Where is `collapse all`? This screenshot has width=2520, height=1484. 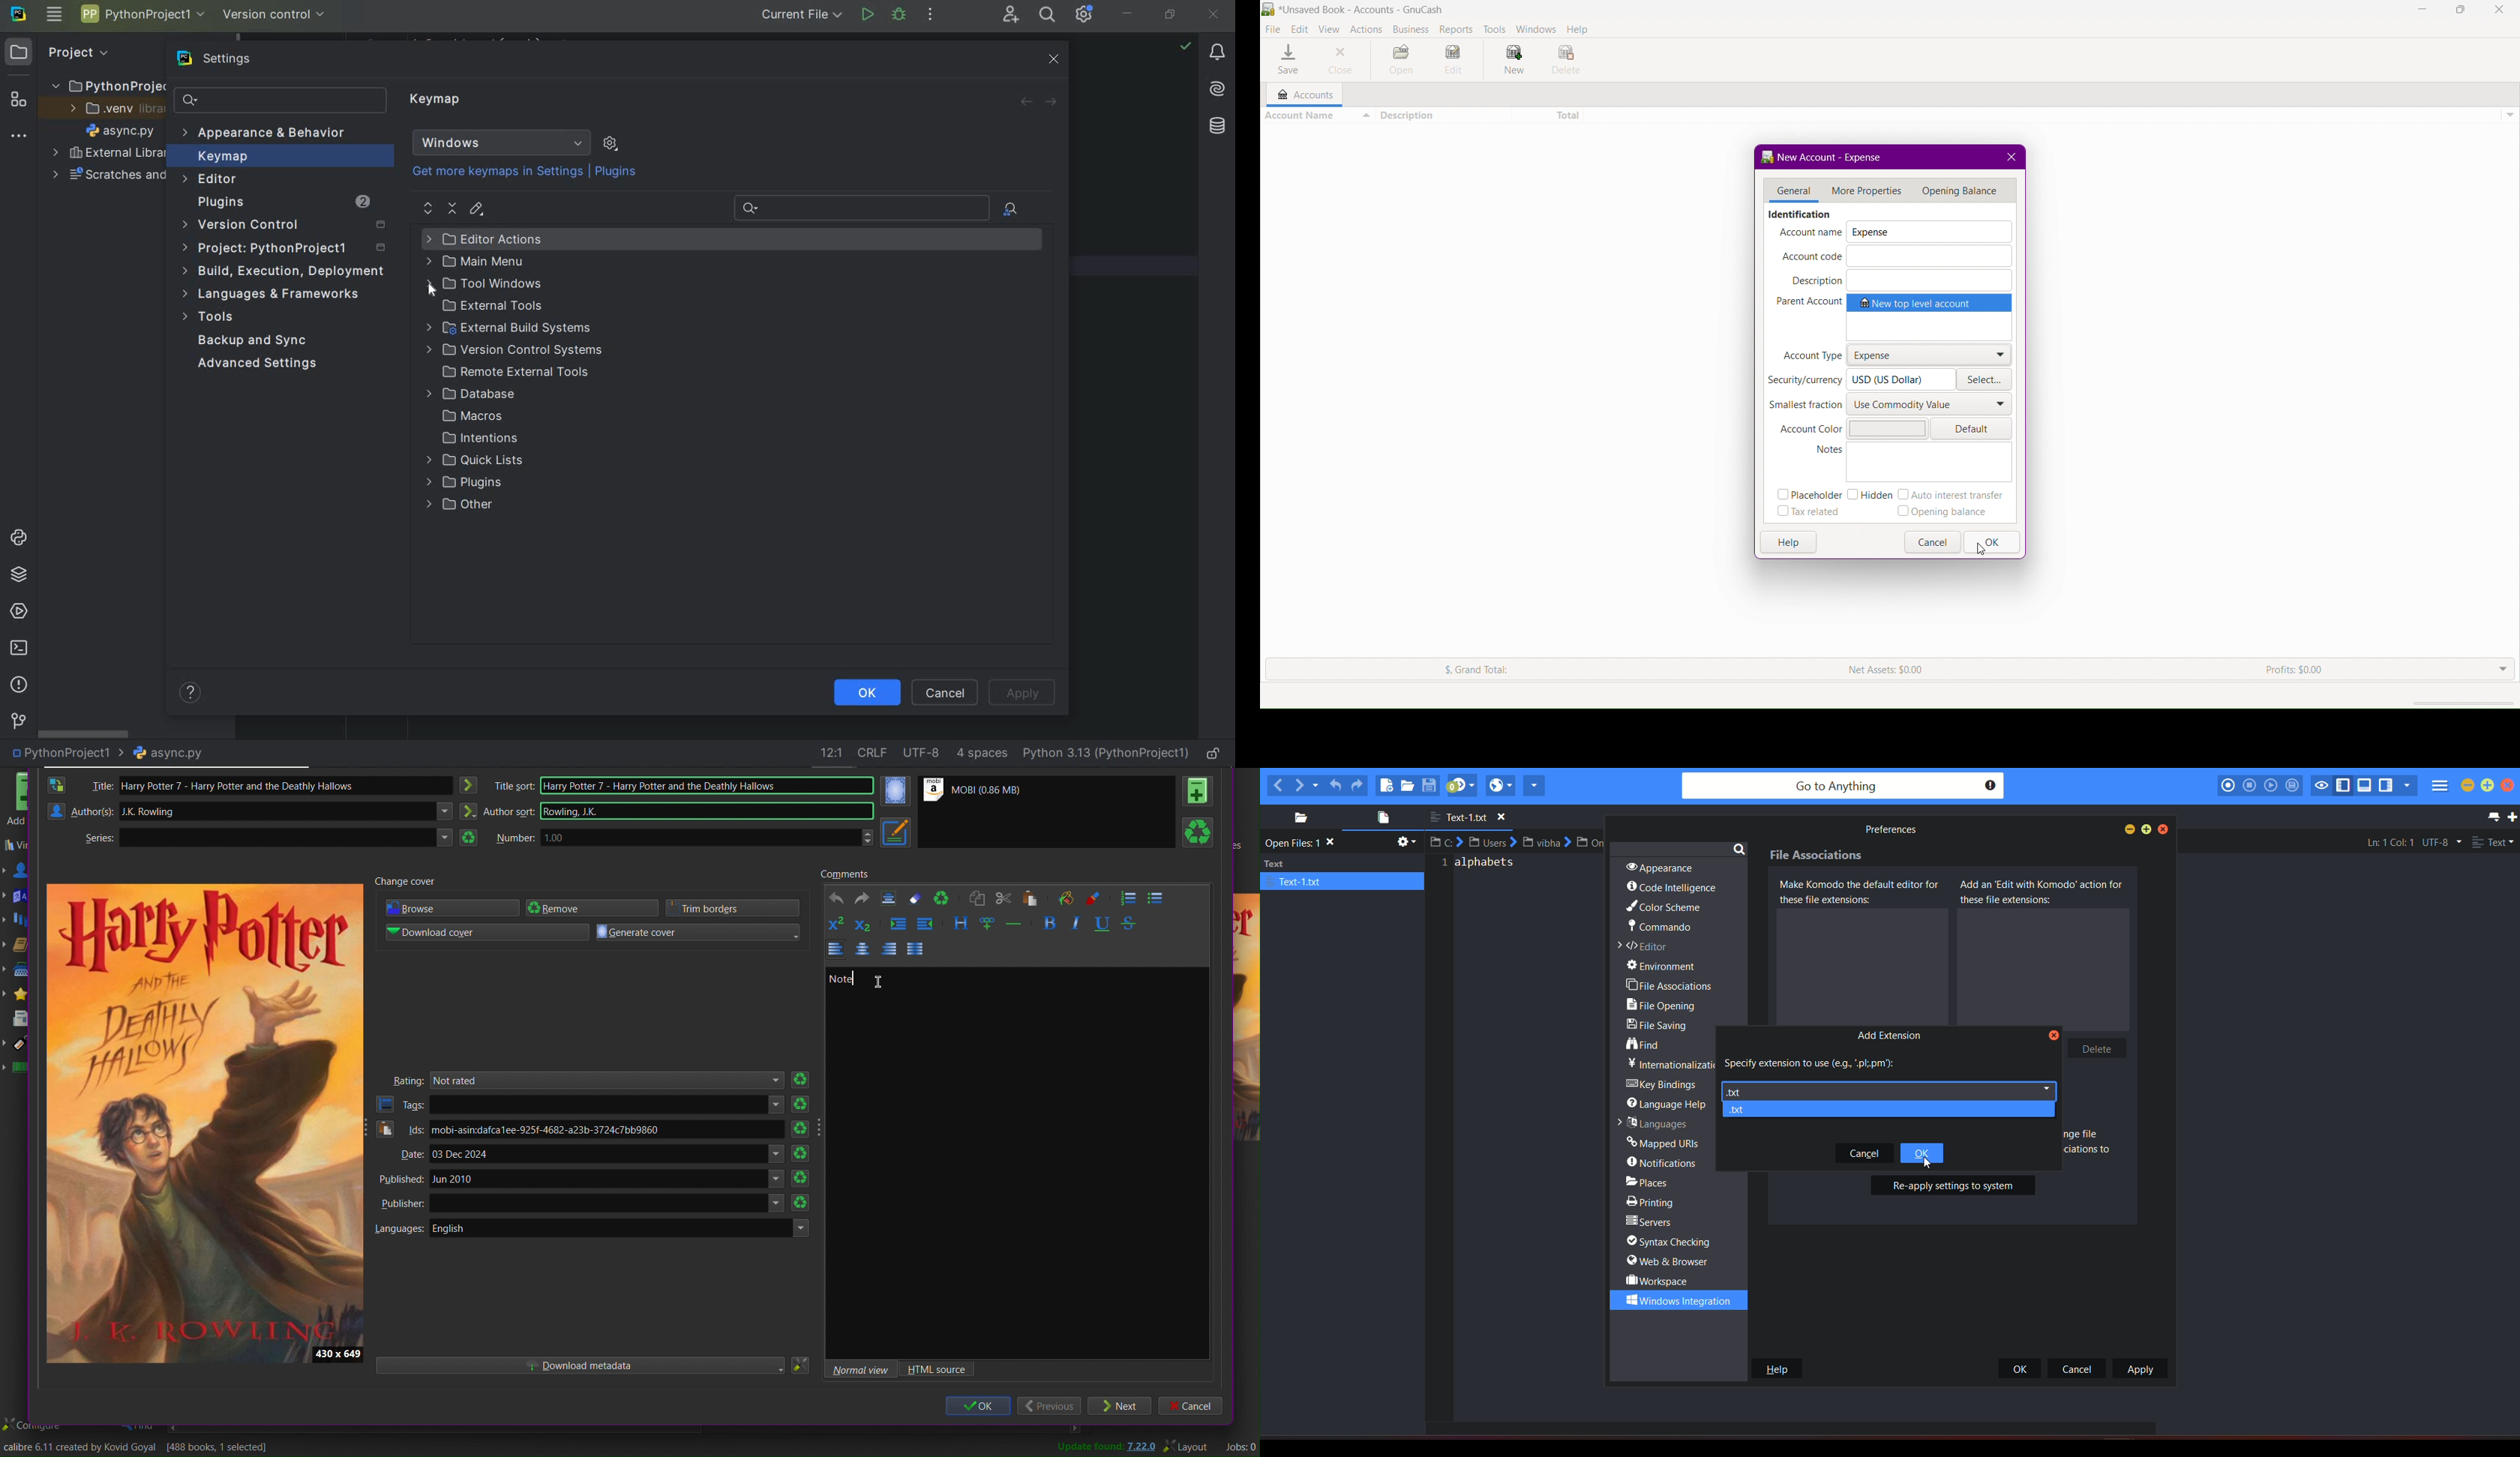
collapse all is located at coordinates (452, 209).